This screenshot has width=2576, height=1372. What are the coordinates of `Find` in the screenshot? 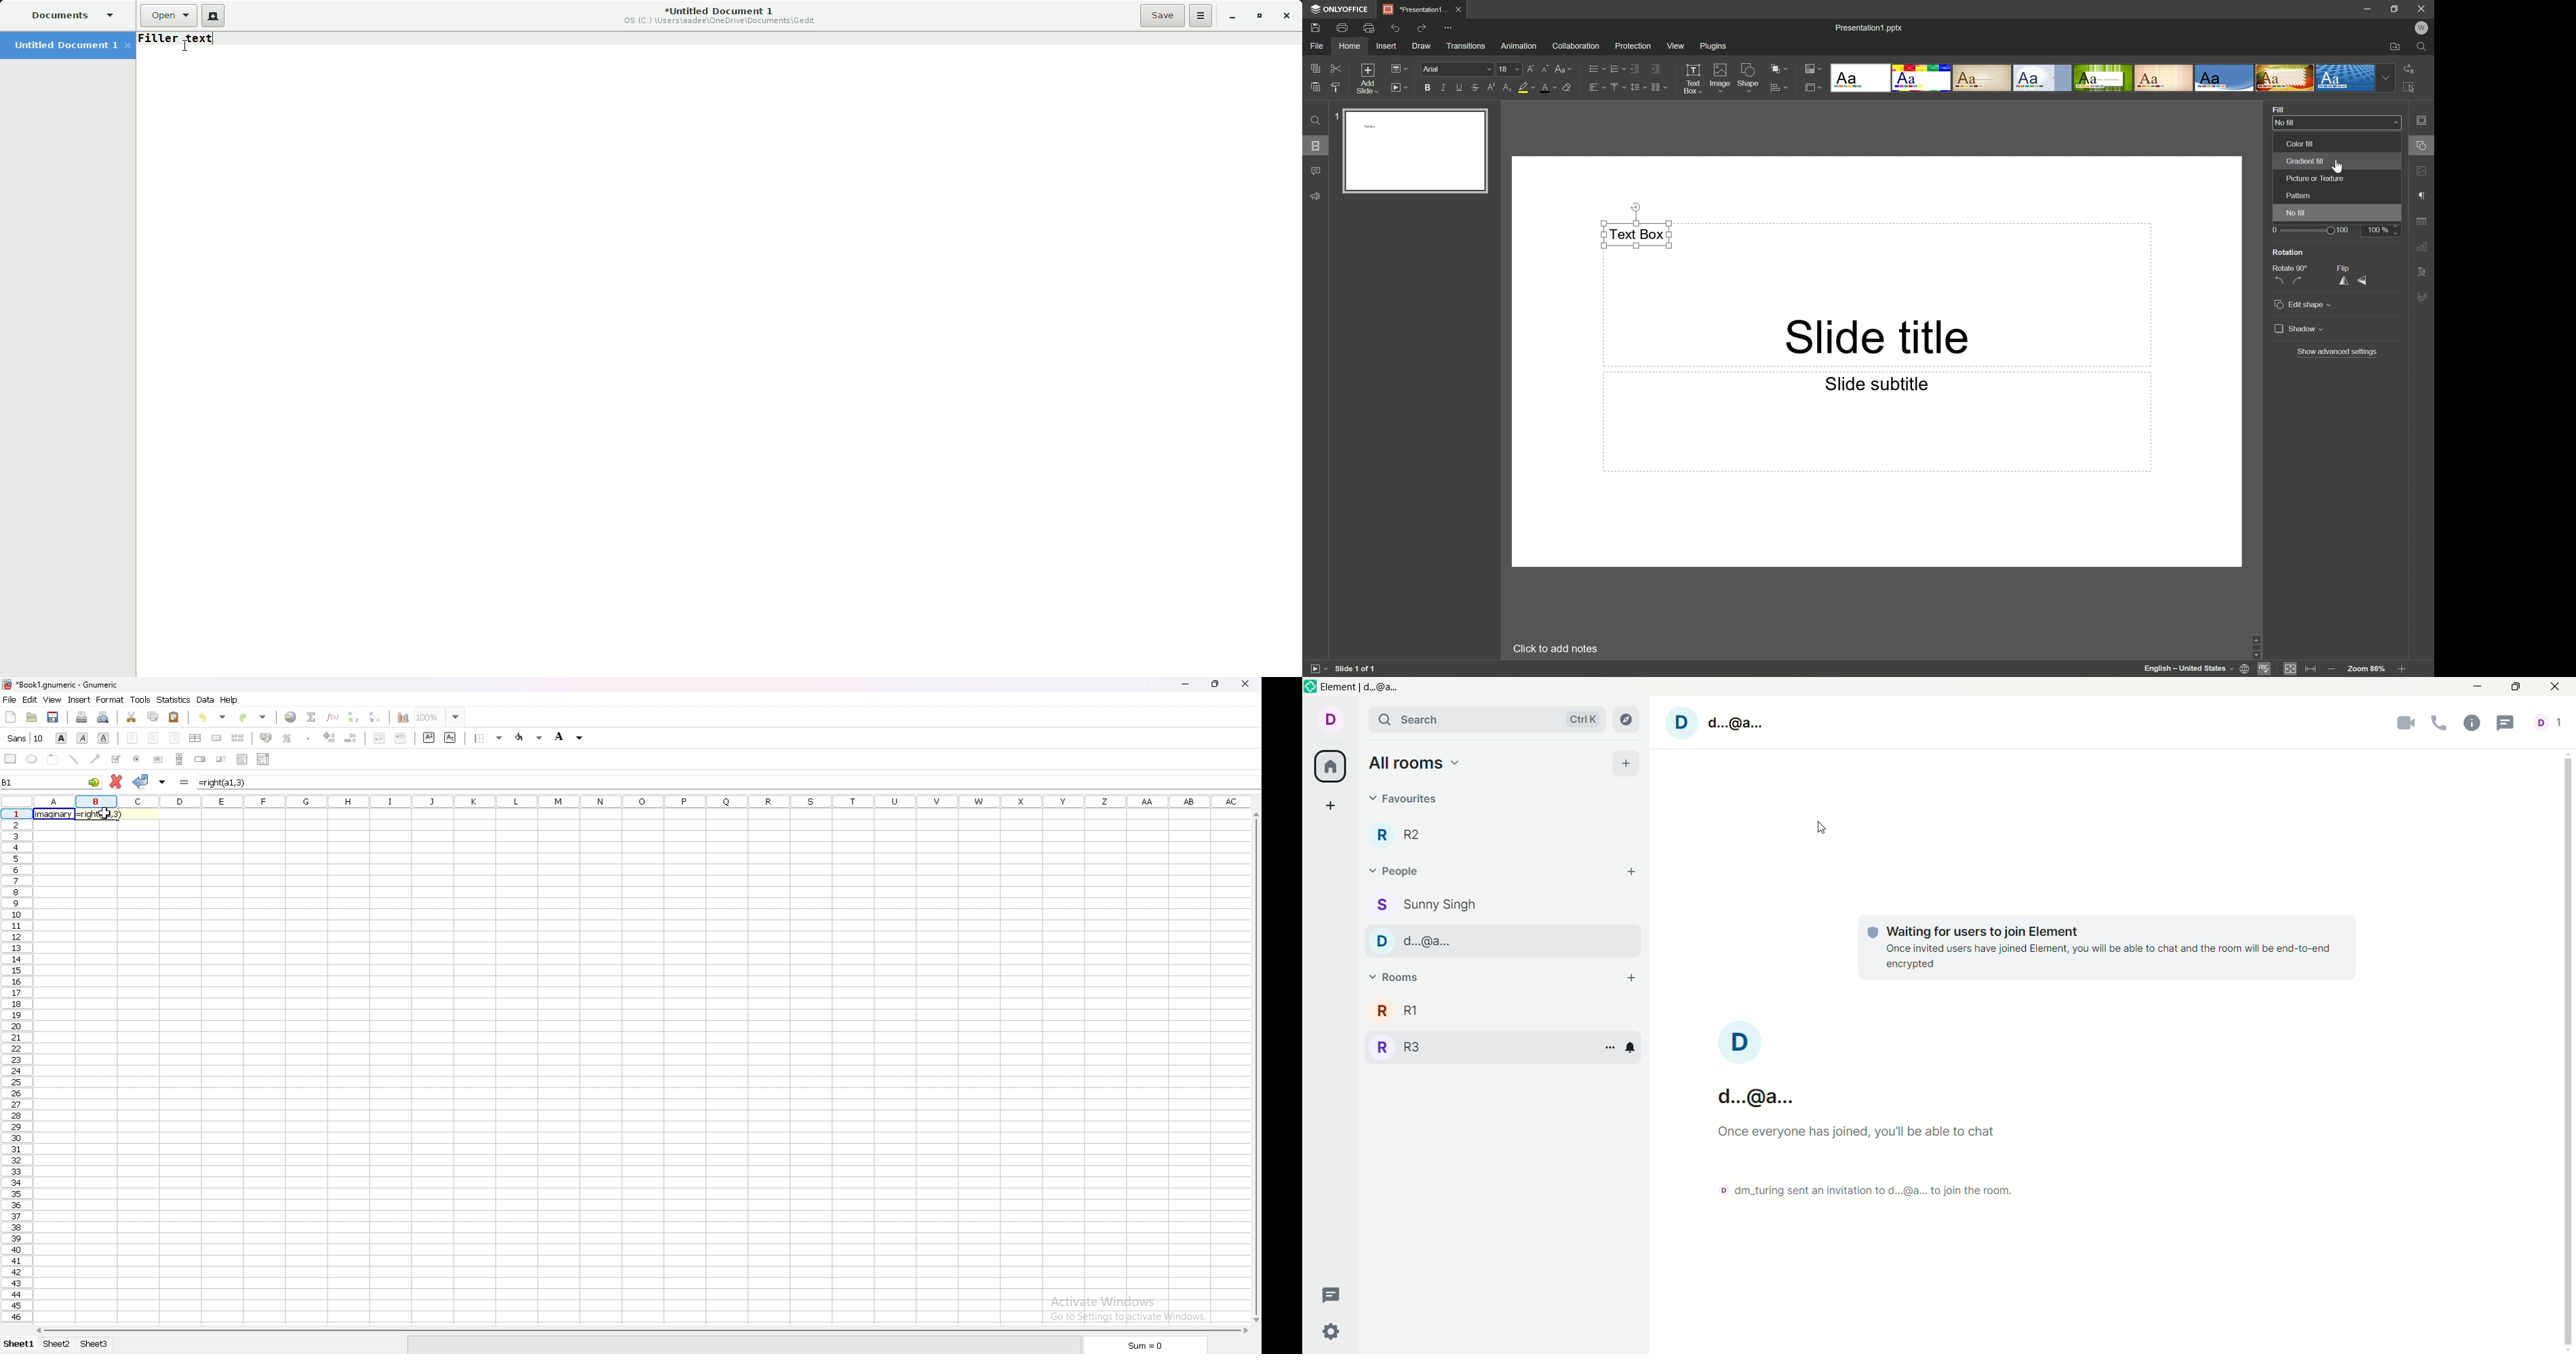 It's located at (2424, 47).